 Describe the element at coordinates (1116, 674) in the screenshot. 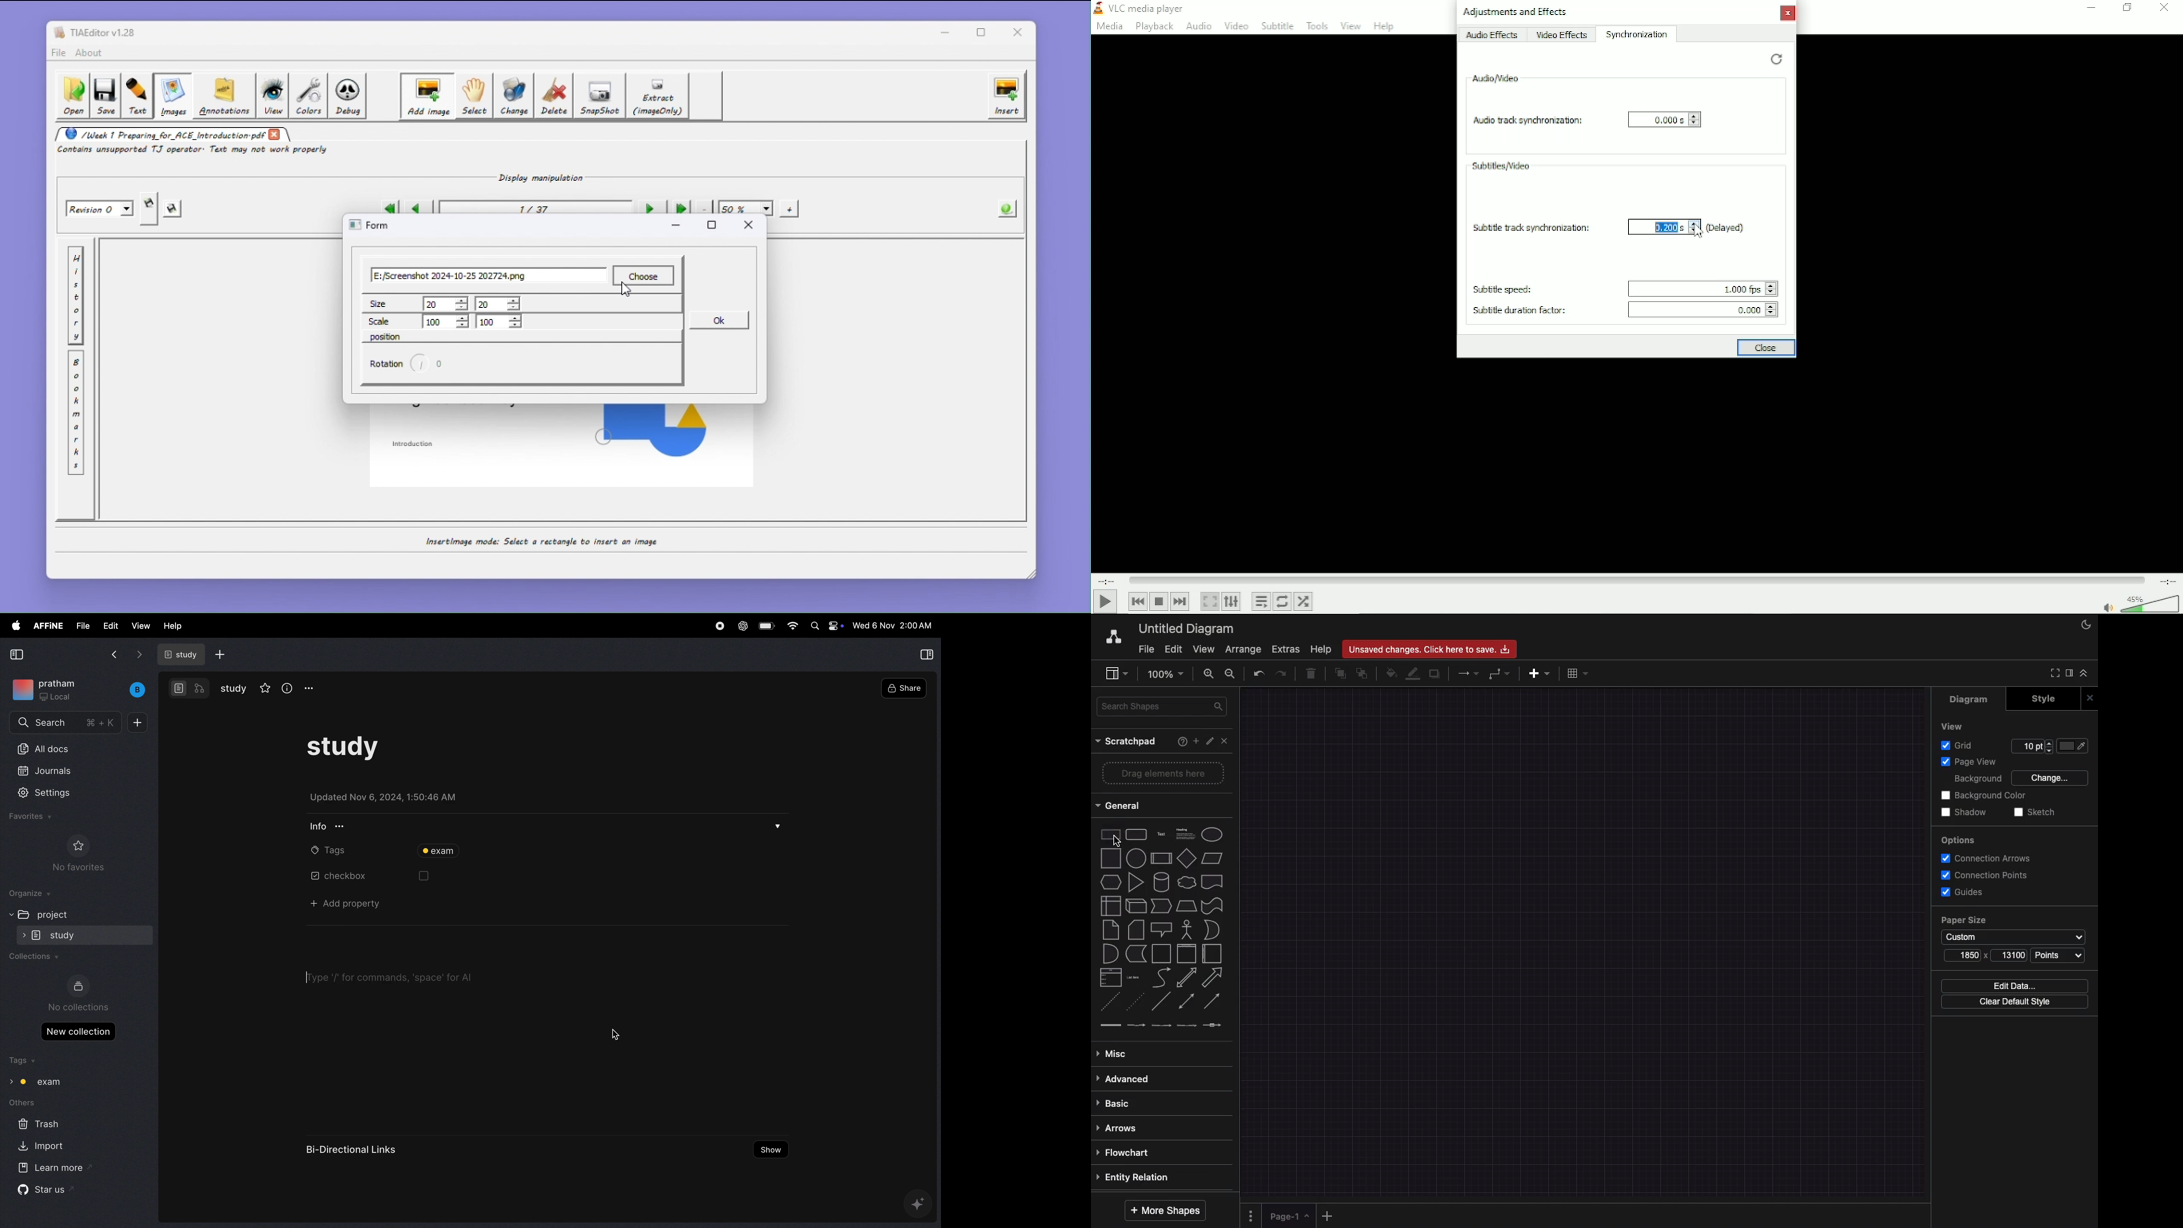

I see `Sidebar` at that location.